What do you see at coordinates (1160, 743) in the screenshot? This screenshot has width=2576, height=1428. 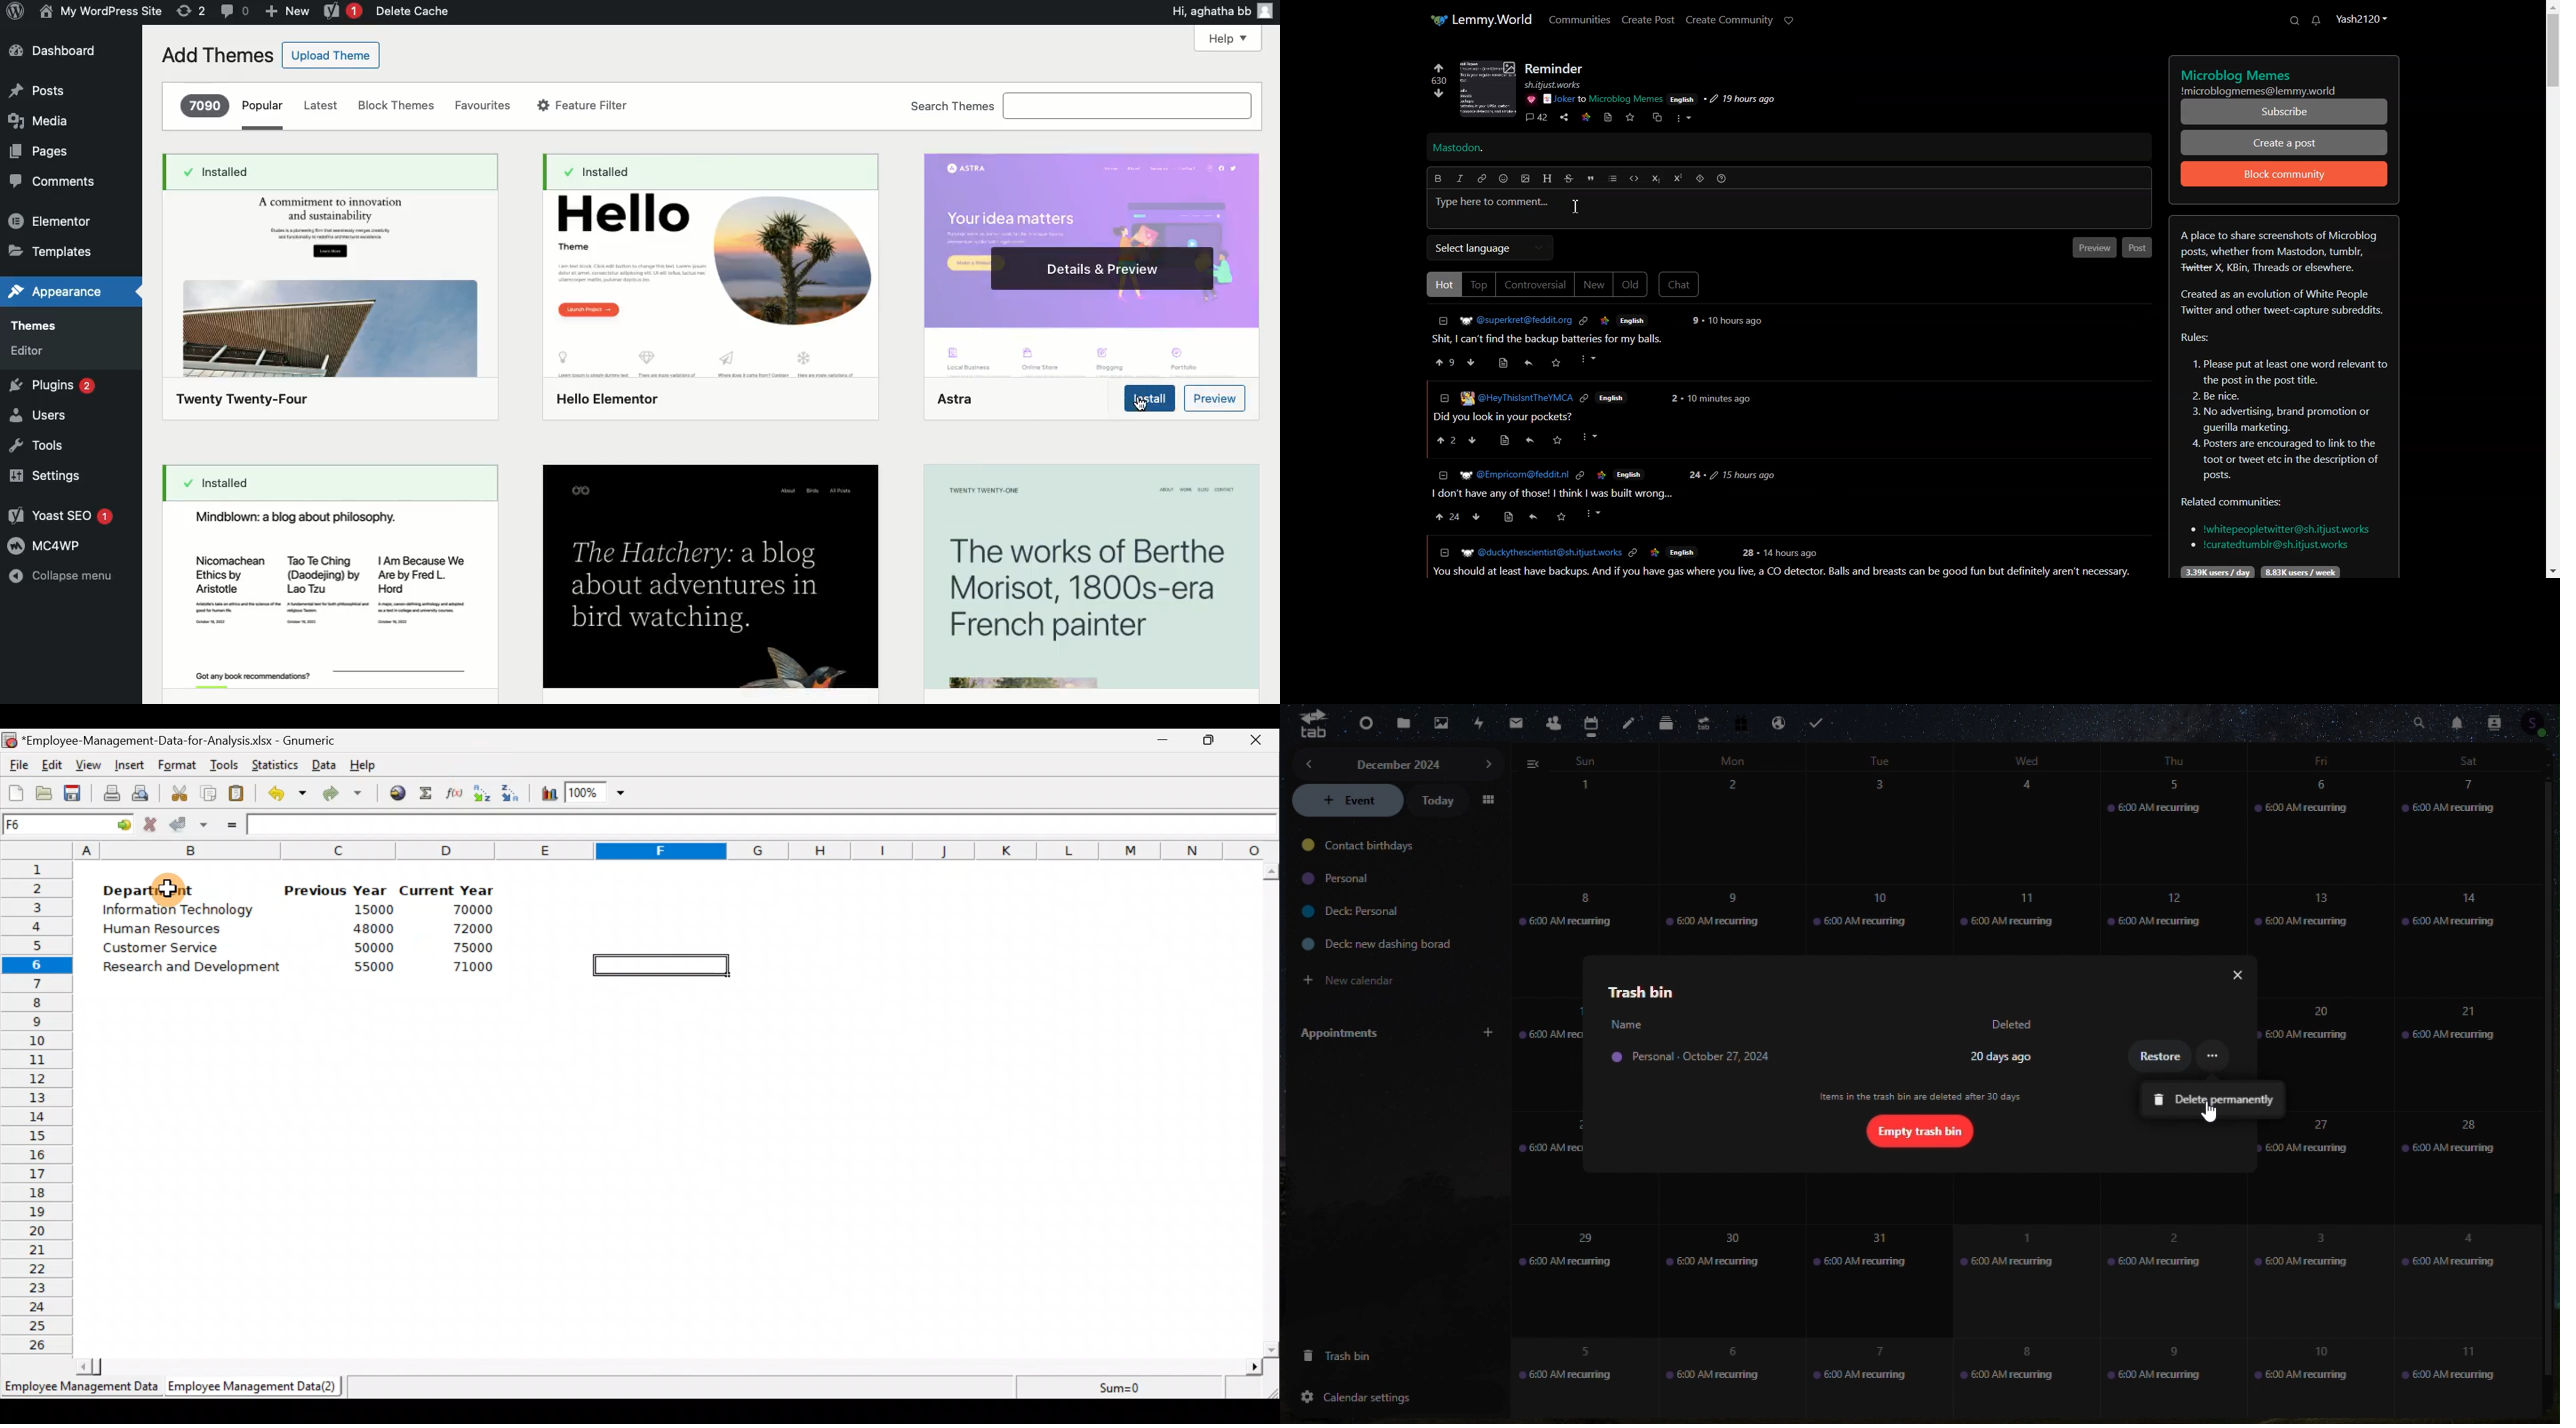 I see `Minimize` at bounding box center [1160, 743].